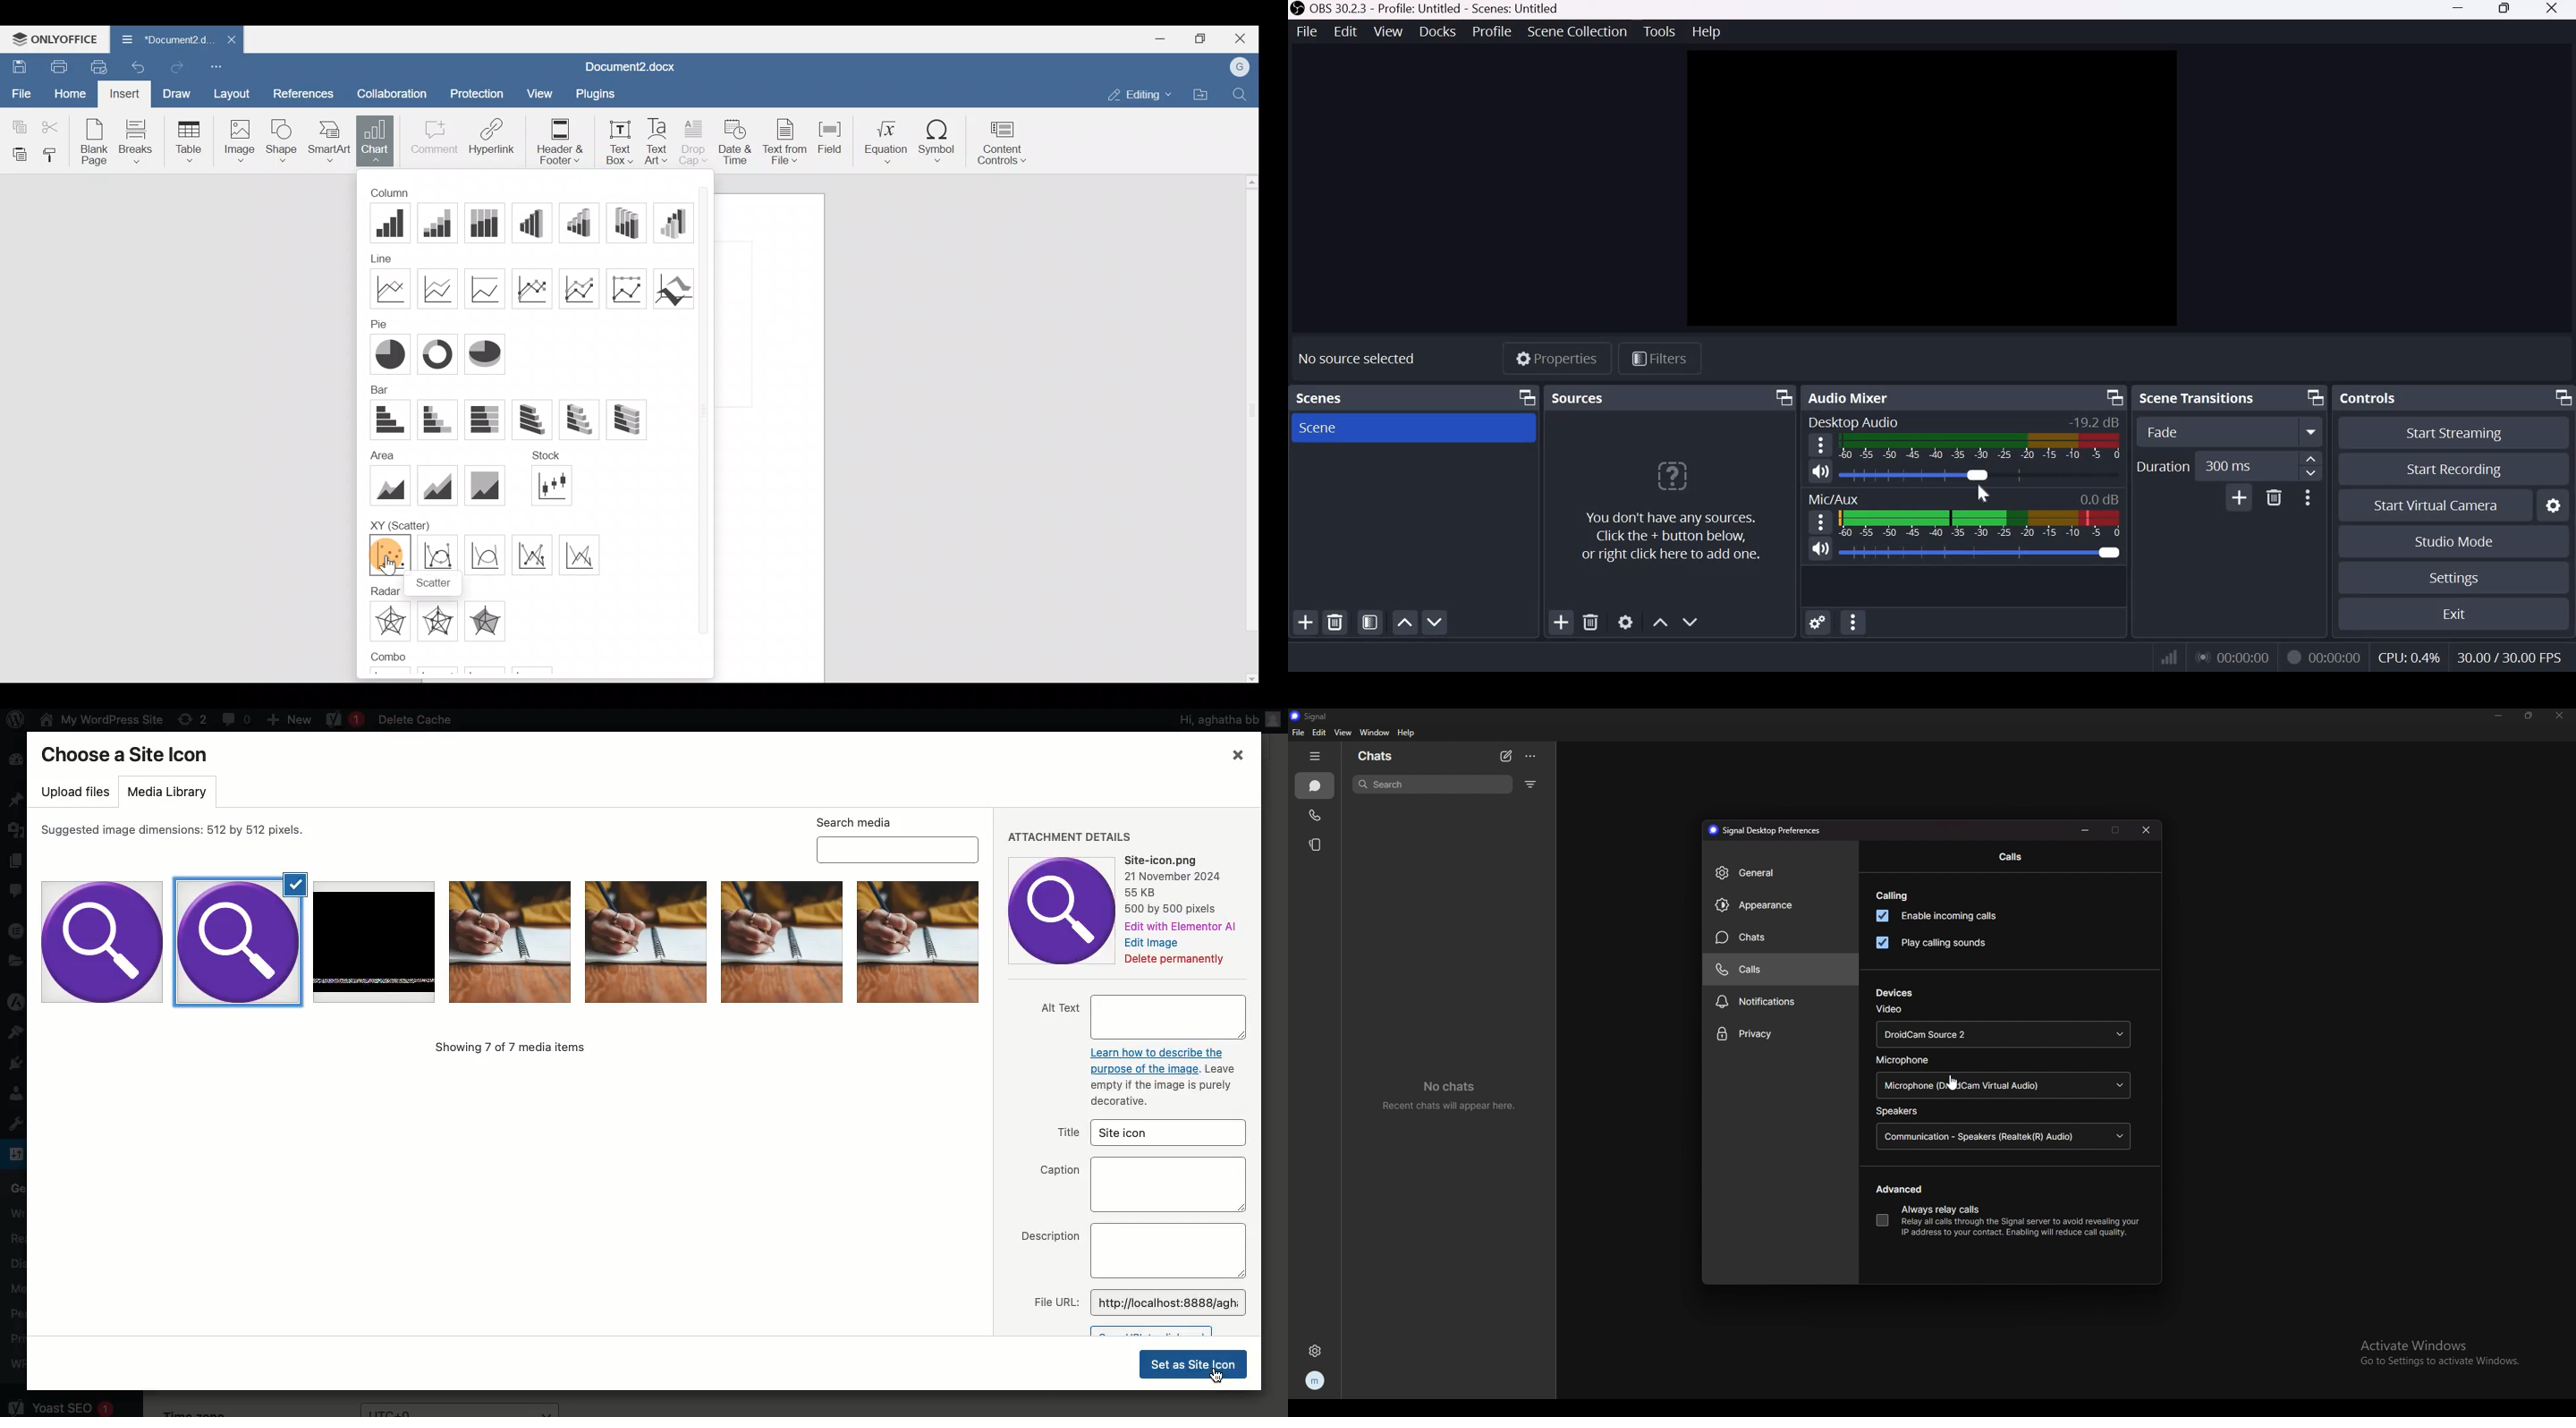 This screenshot has width=2576, height=1428. I want to click on Move source(s) up, so click(1660, 623).